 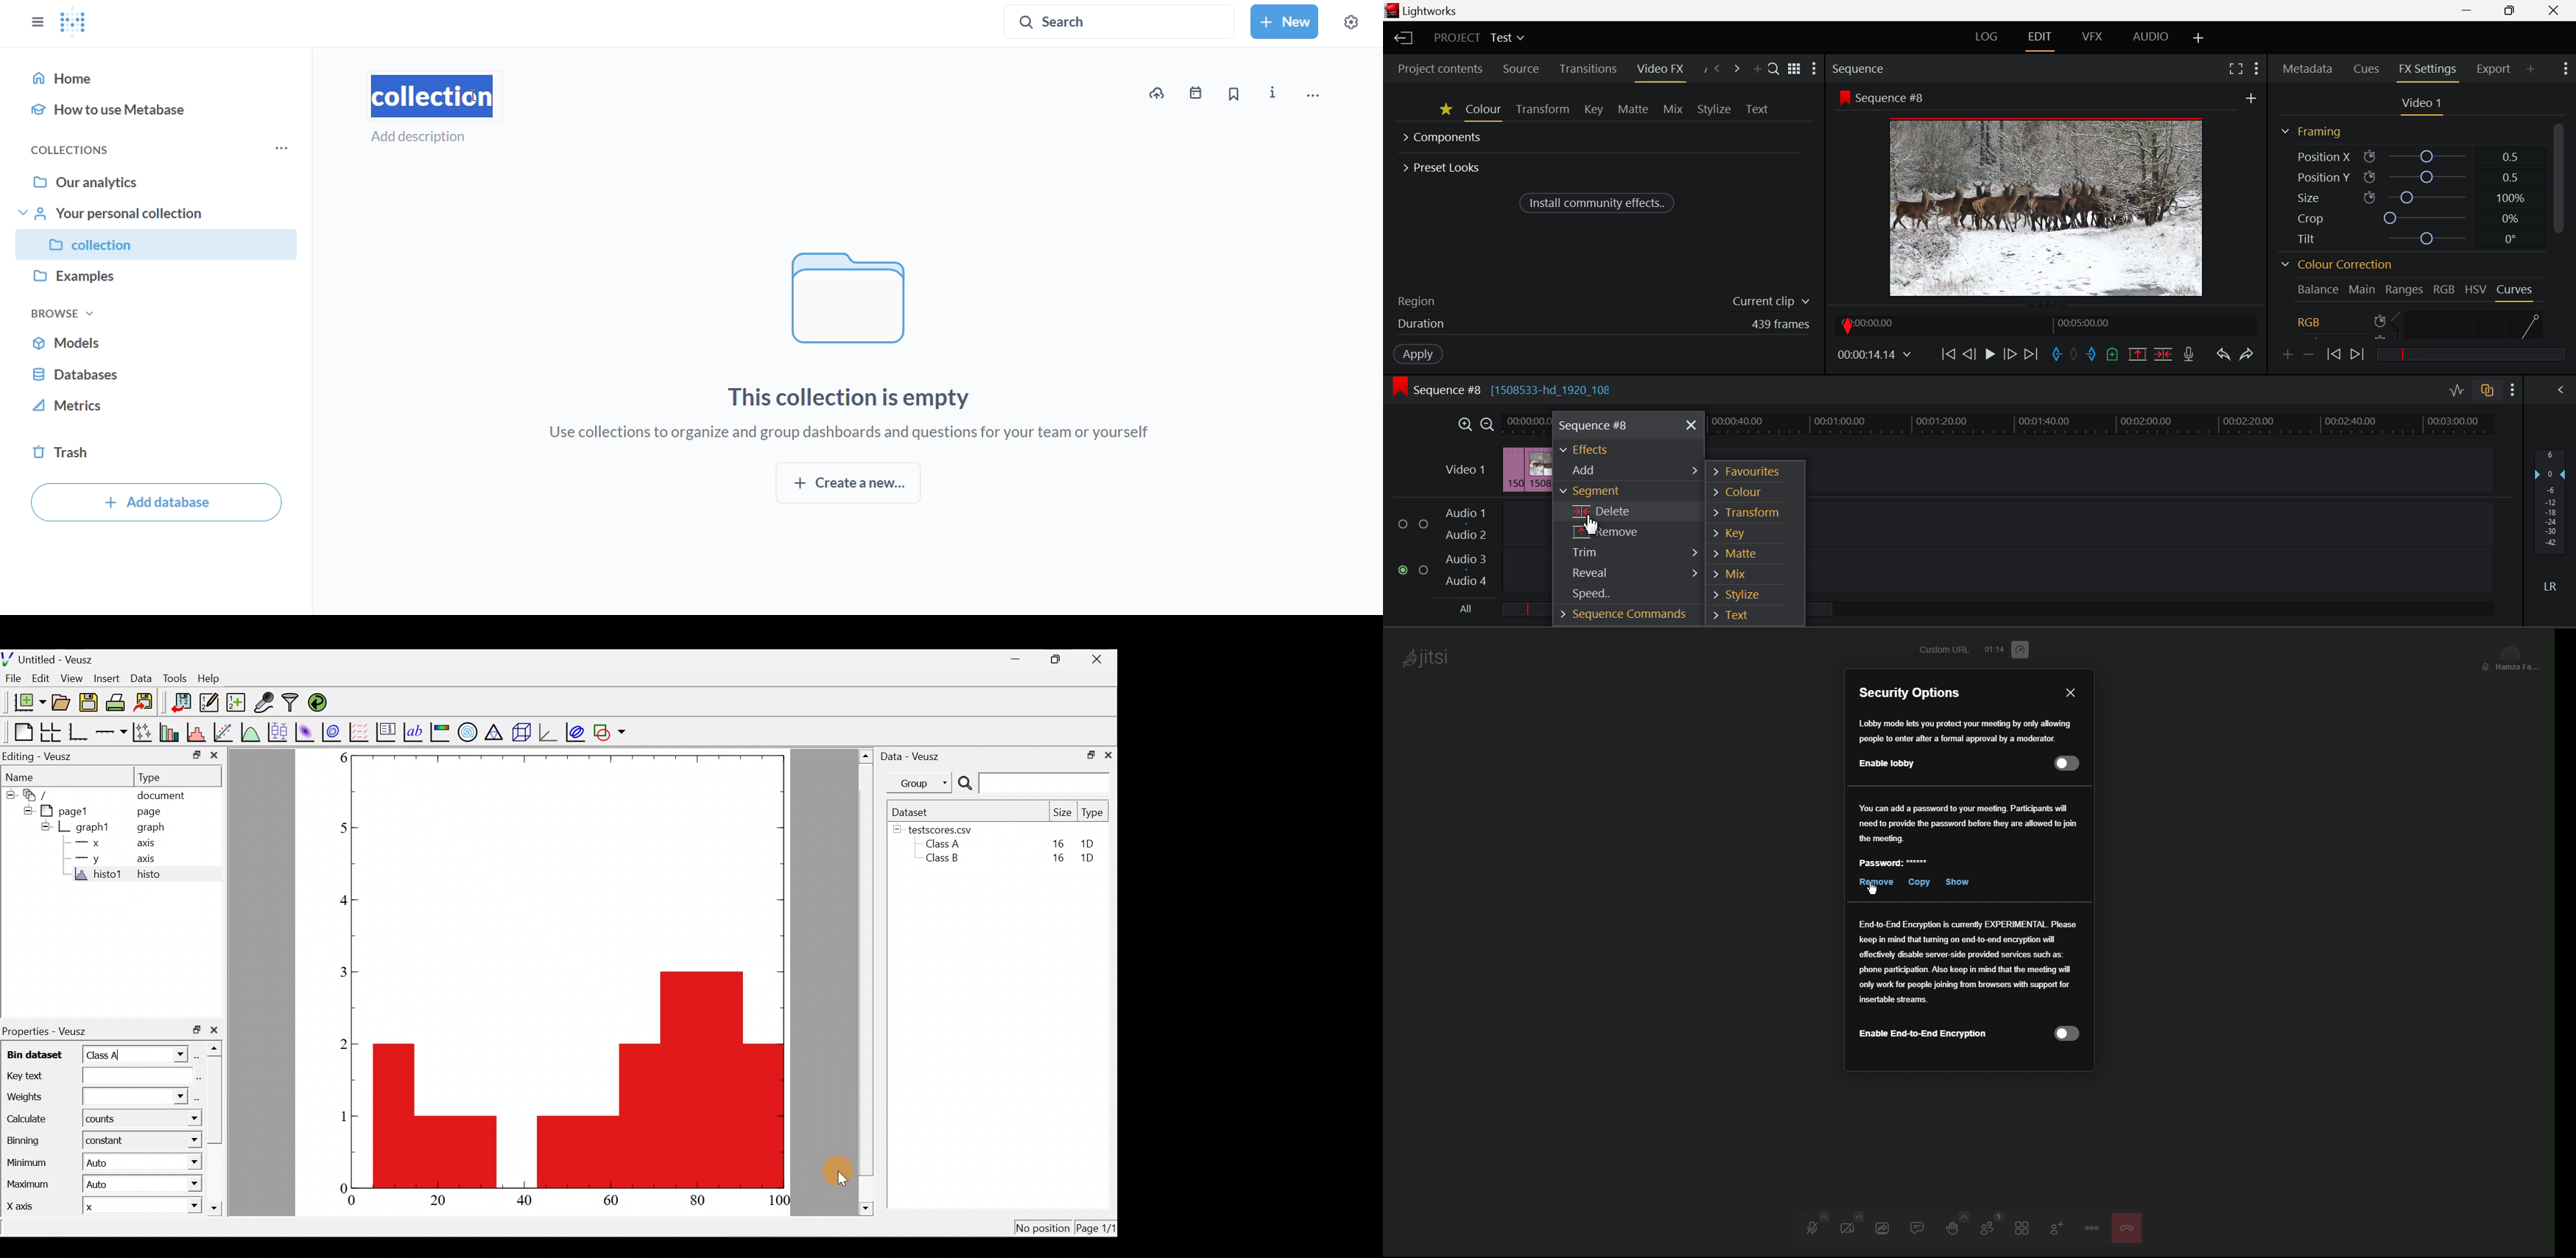 What do you see at coordinates (2428, 70) in the screenshot?
I see `FX Settings Open` at bounding box center [2428, 70].